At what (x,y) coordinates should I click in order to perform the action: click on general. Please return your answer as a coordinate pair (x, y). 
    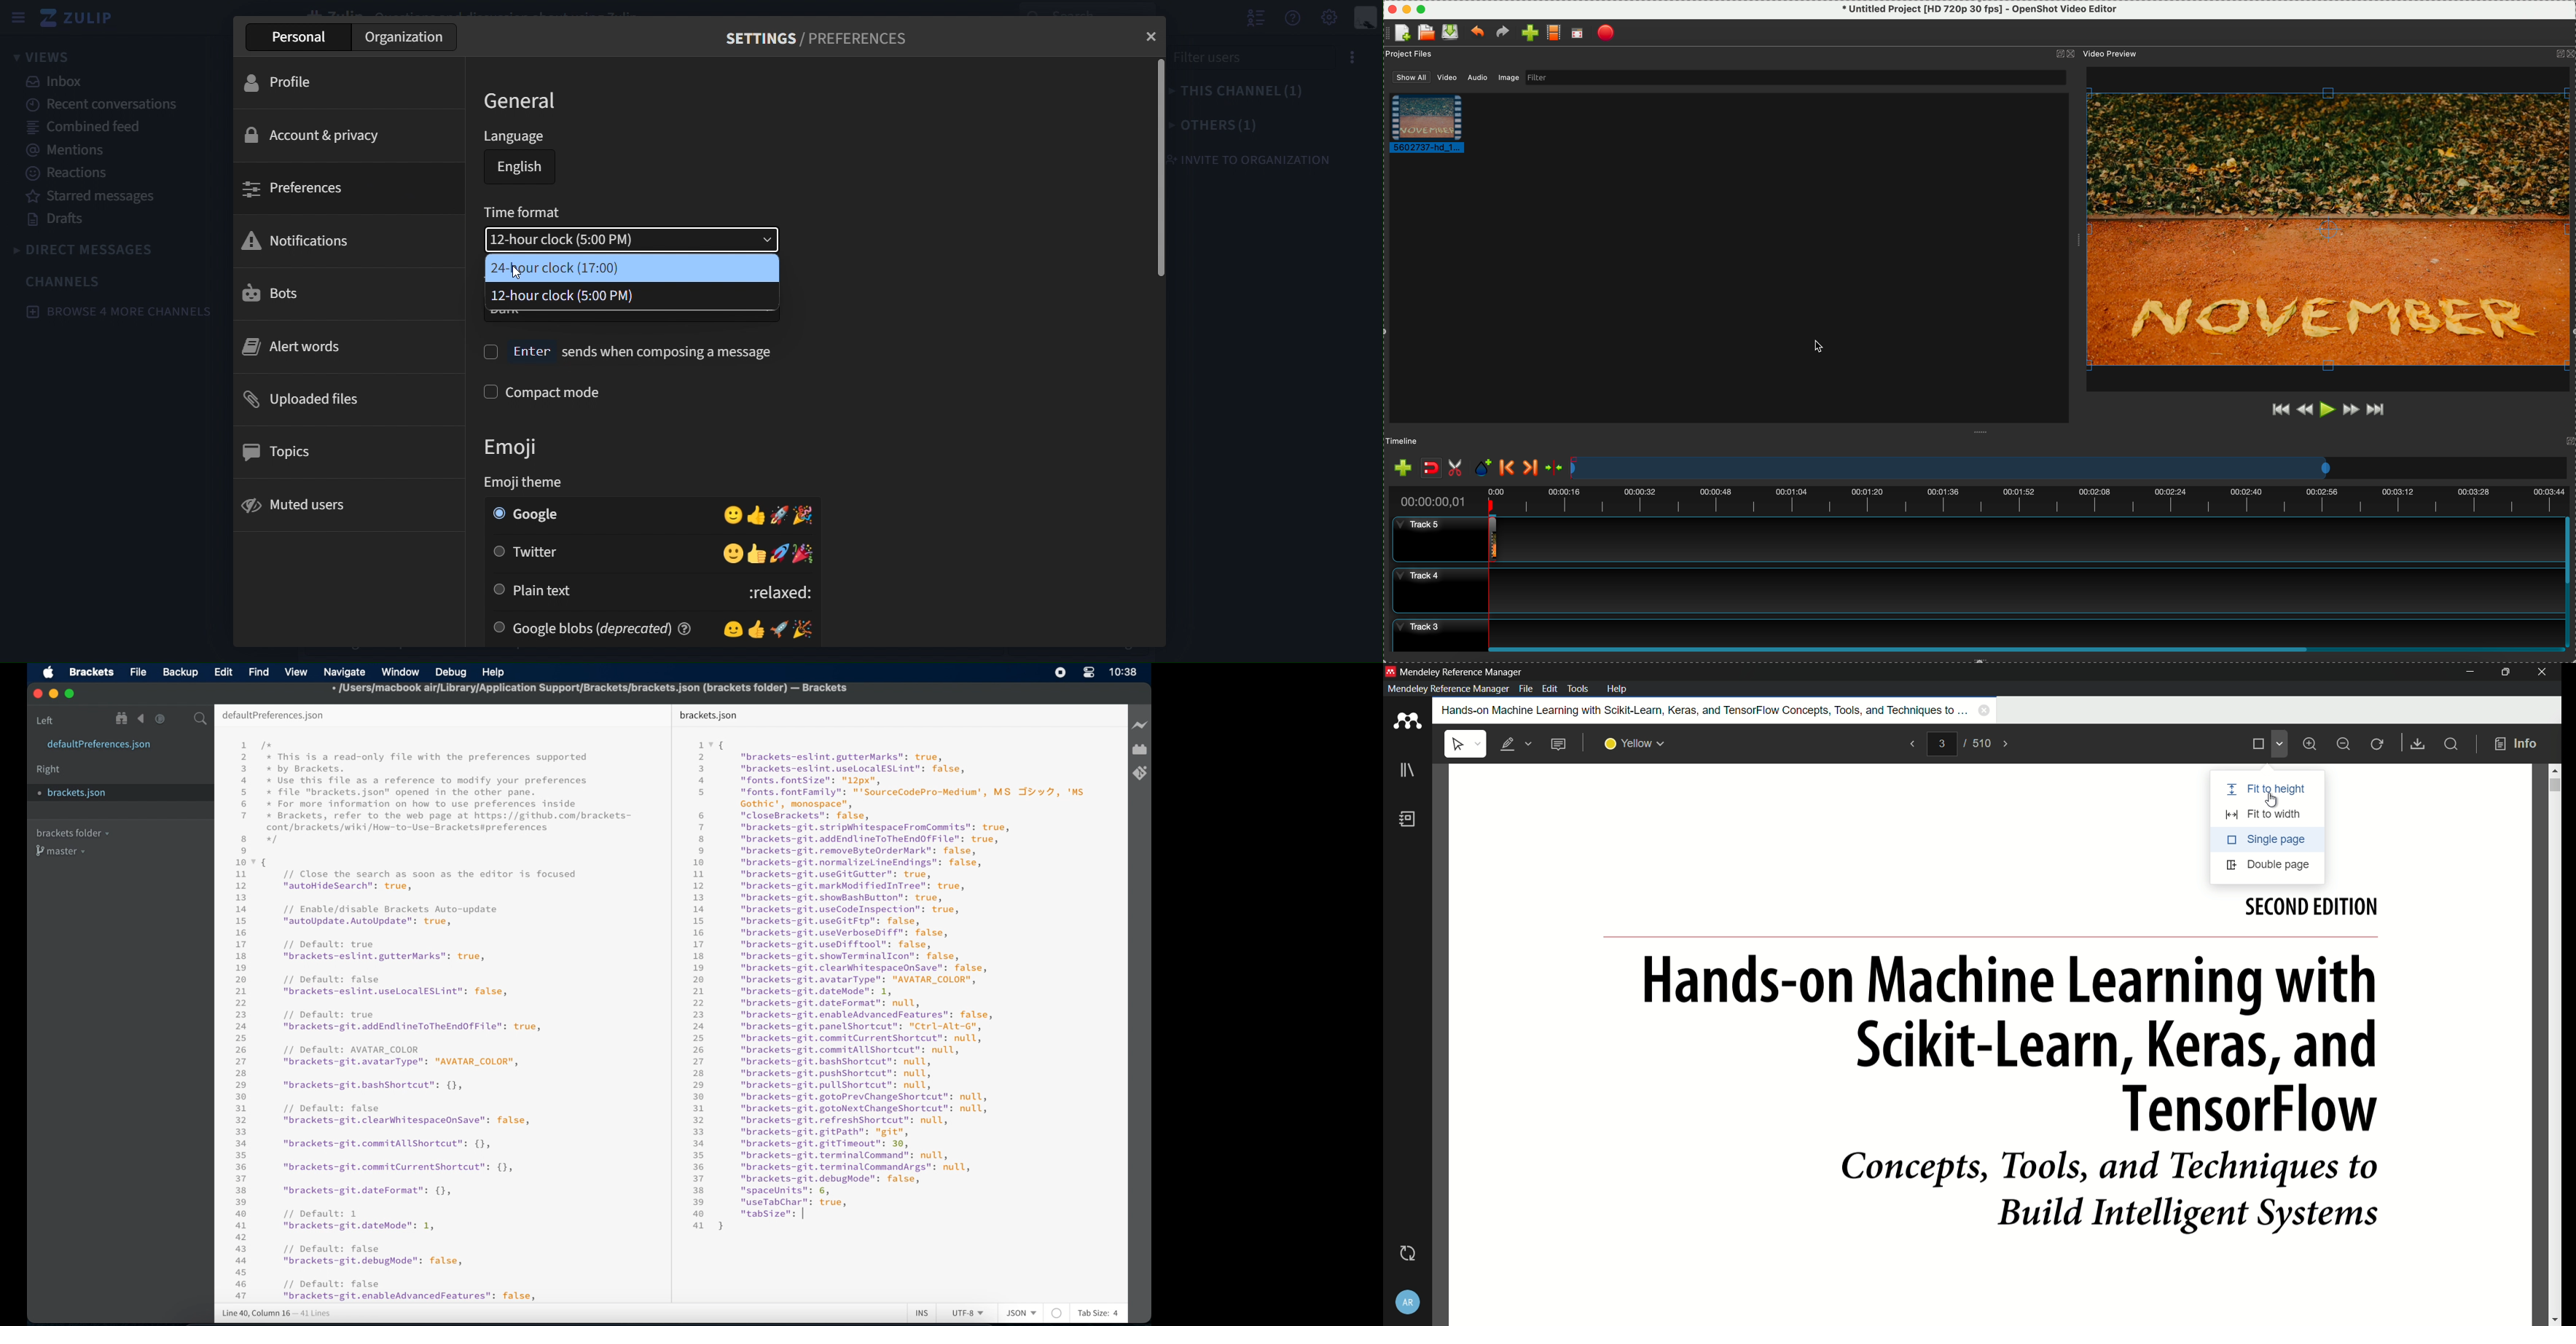
    Looking at the image, I should click on (519, 100).